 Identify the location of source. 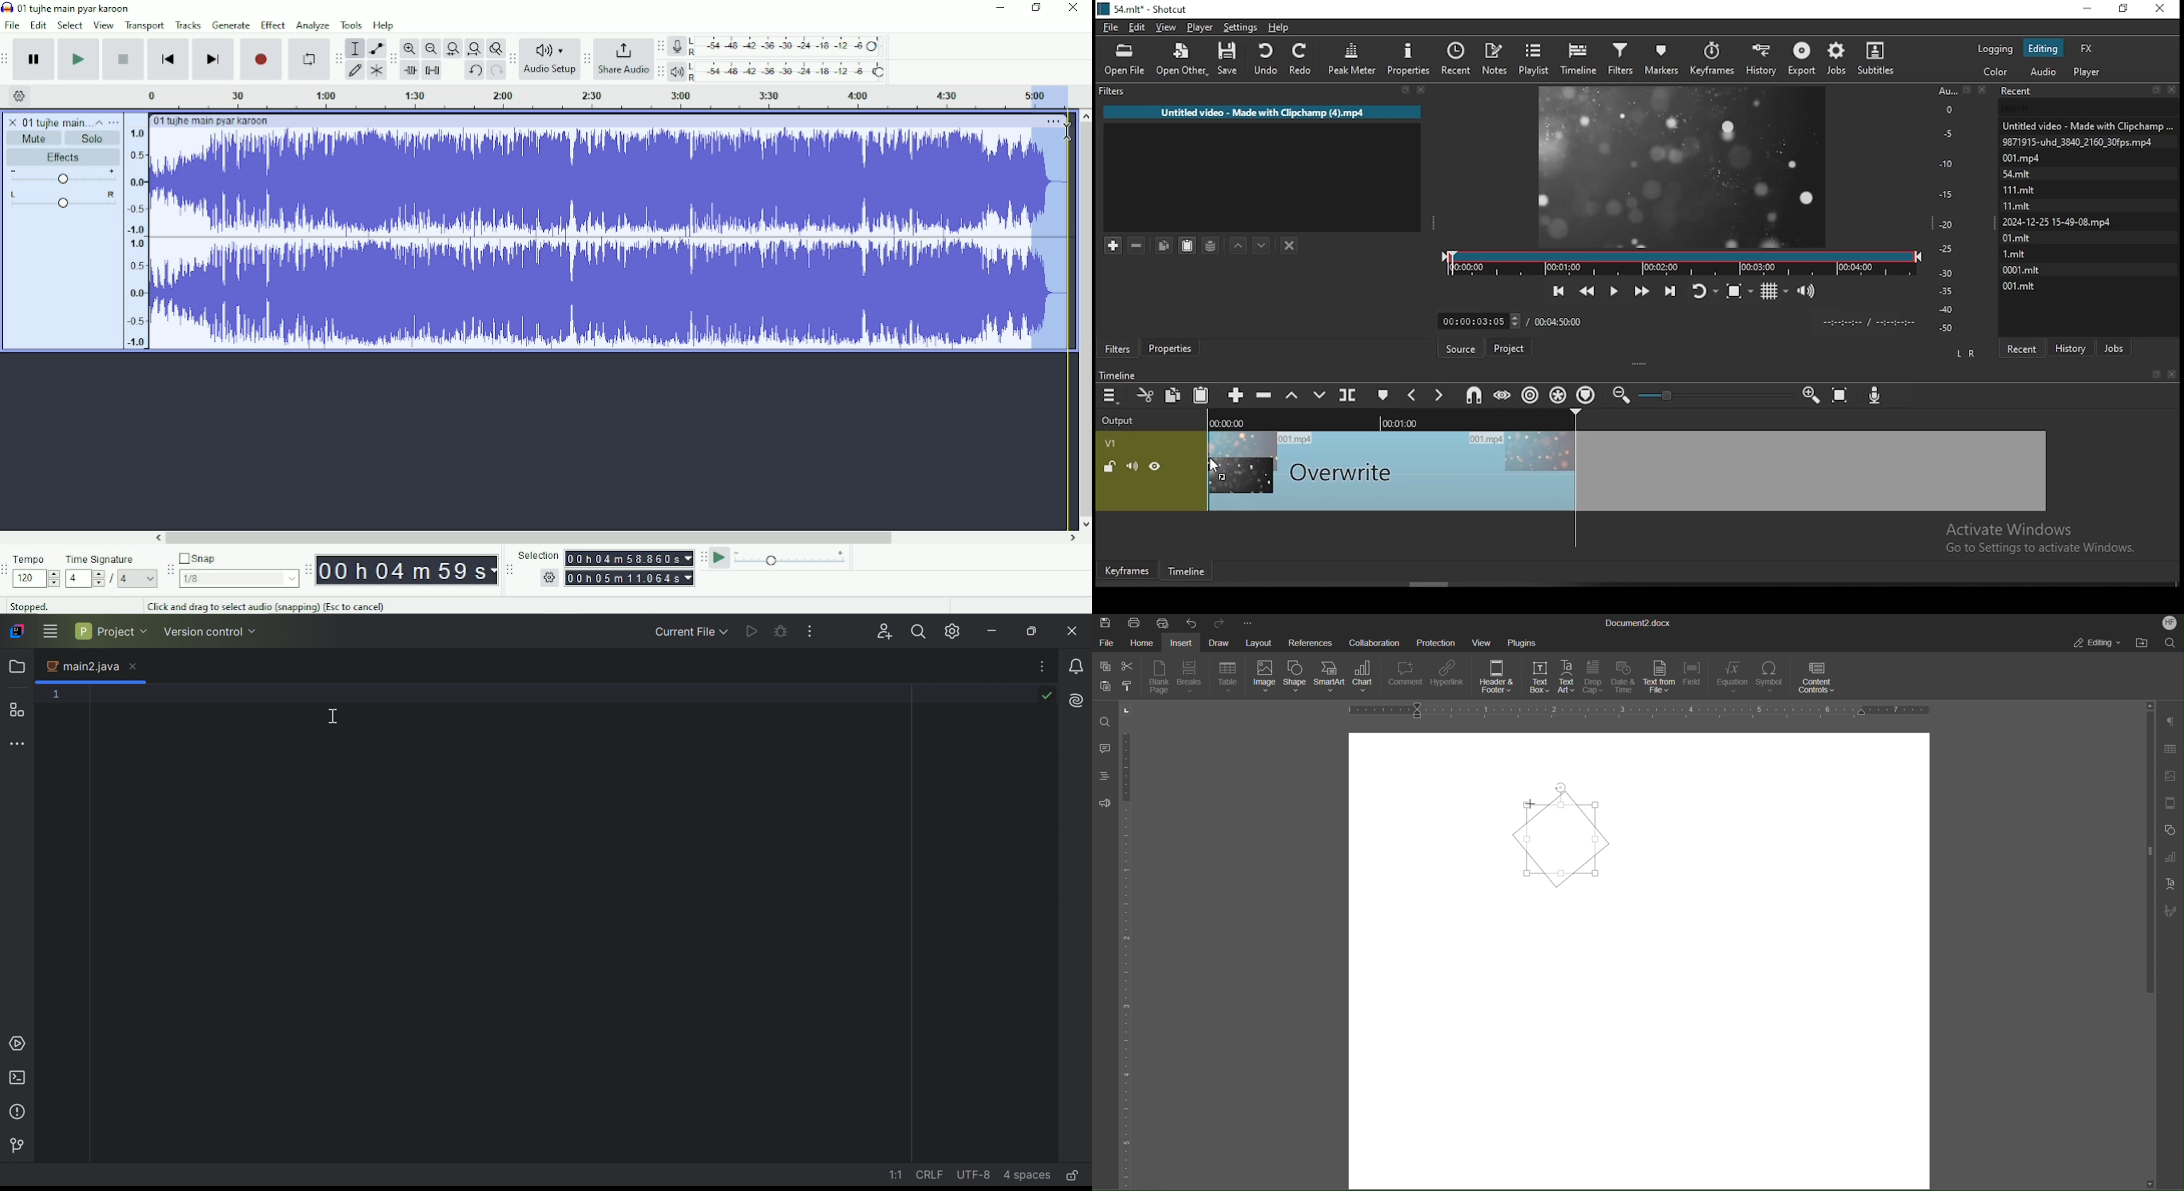
(1462, 348).